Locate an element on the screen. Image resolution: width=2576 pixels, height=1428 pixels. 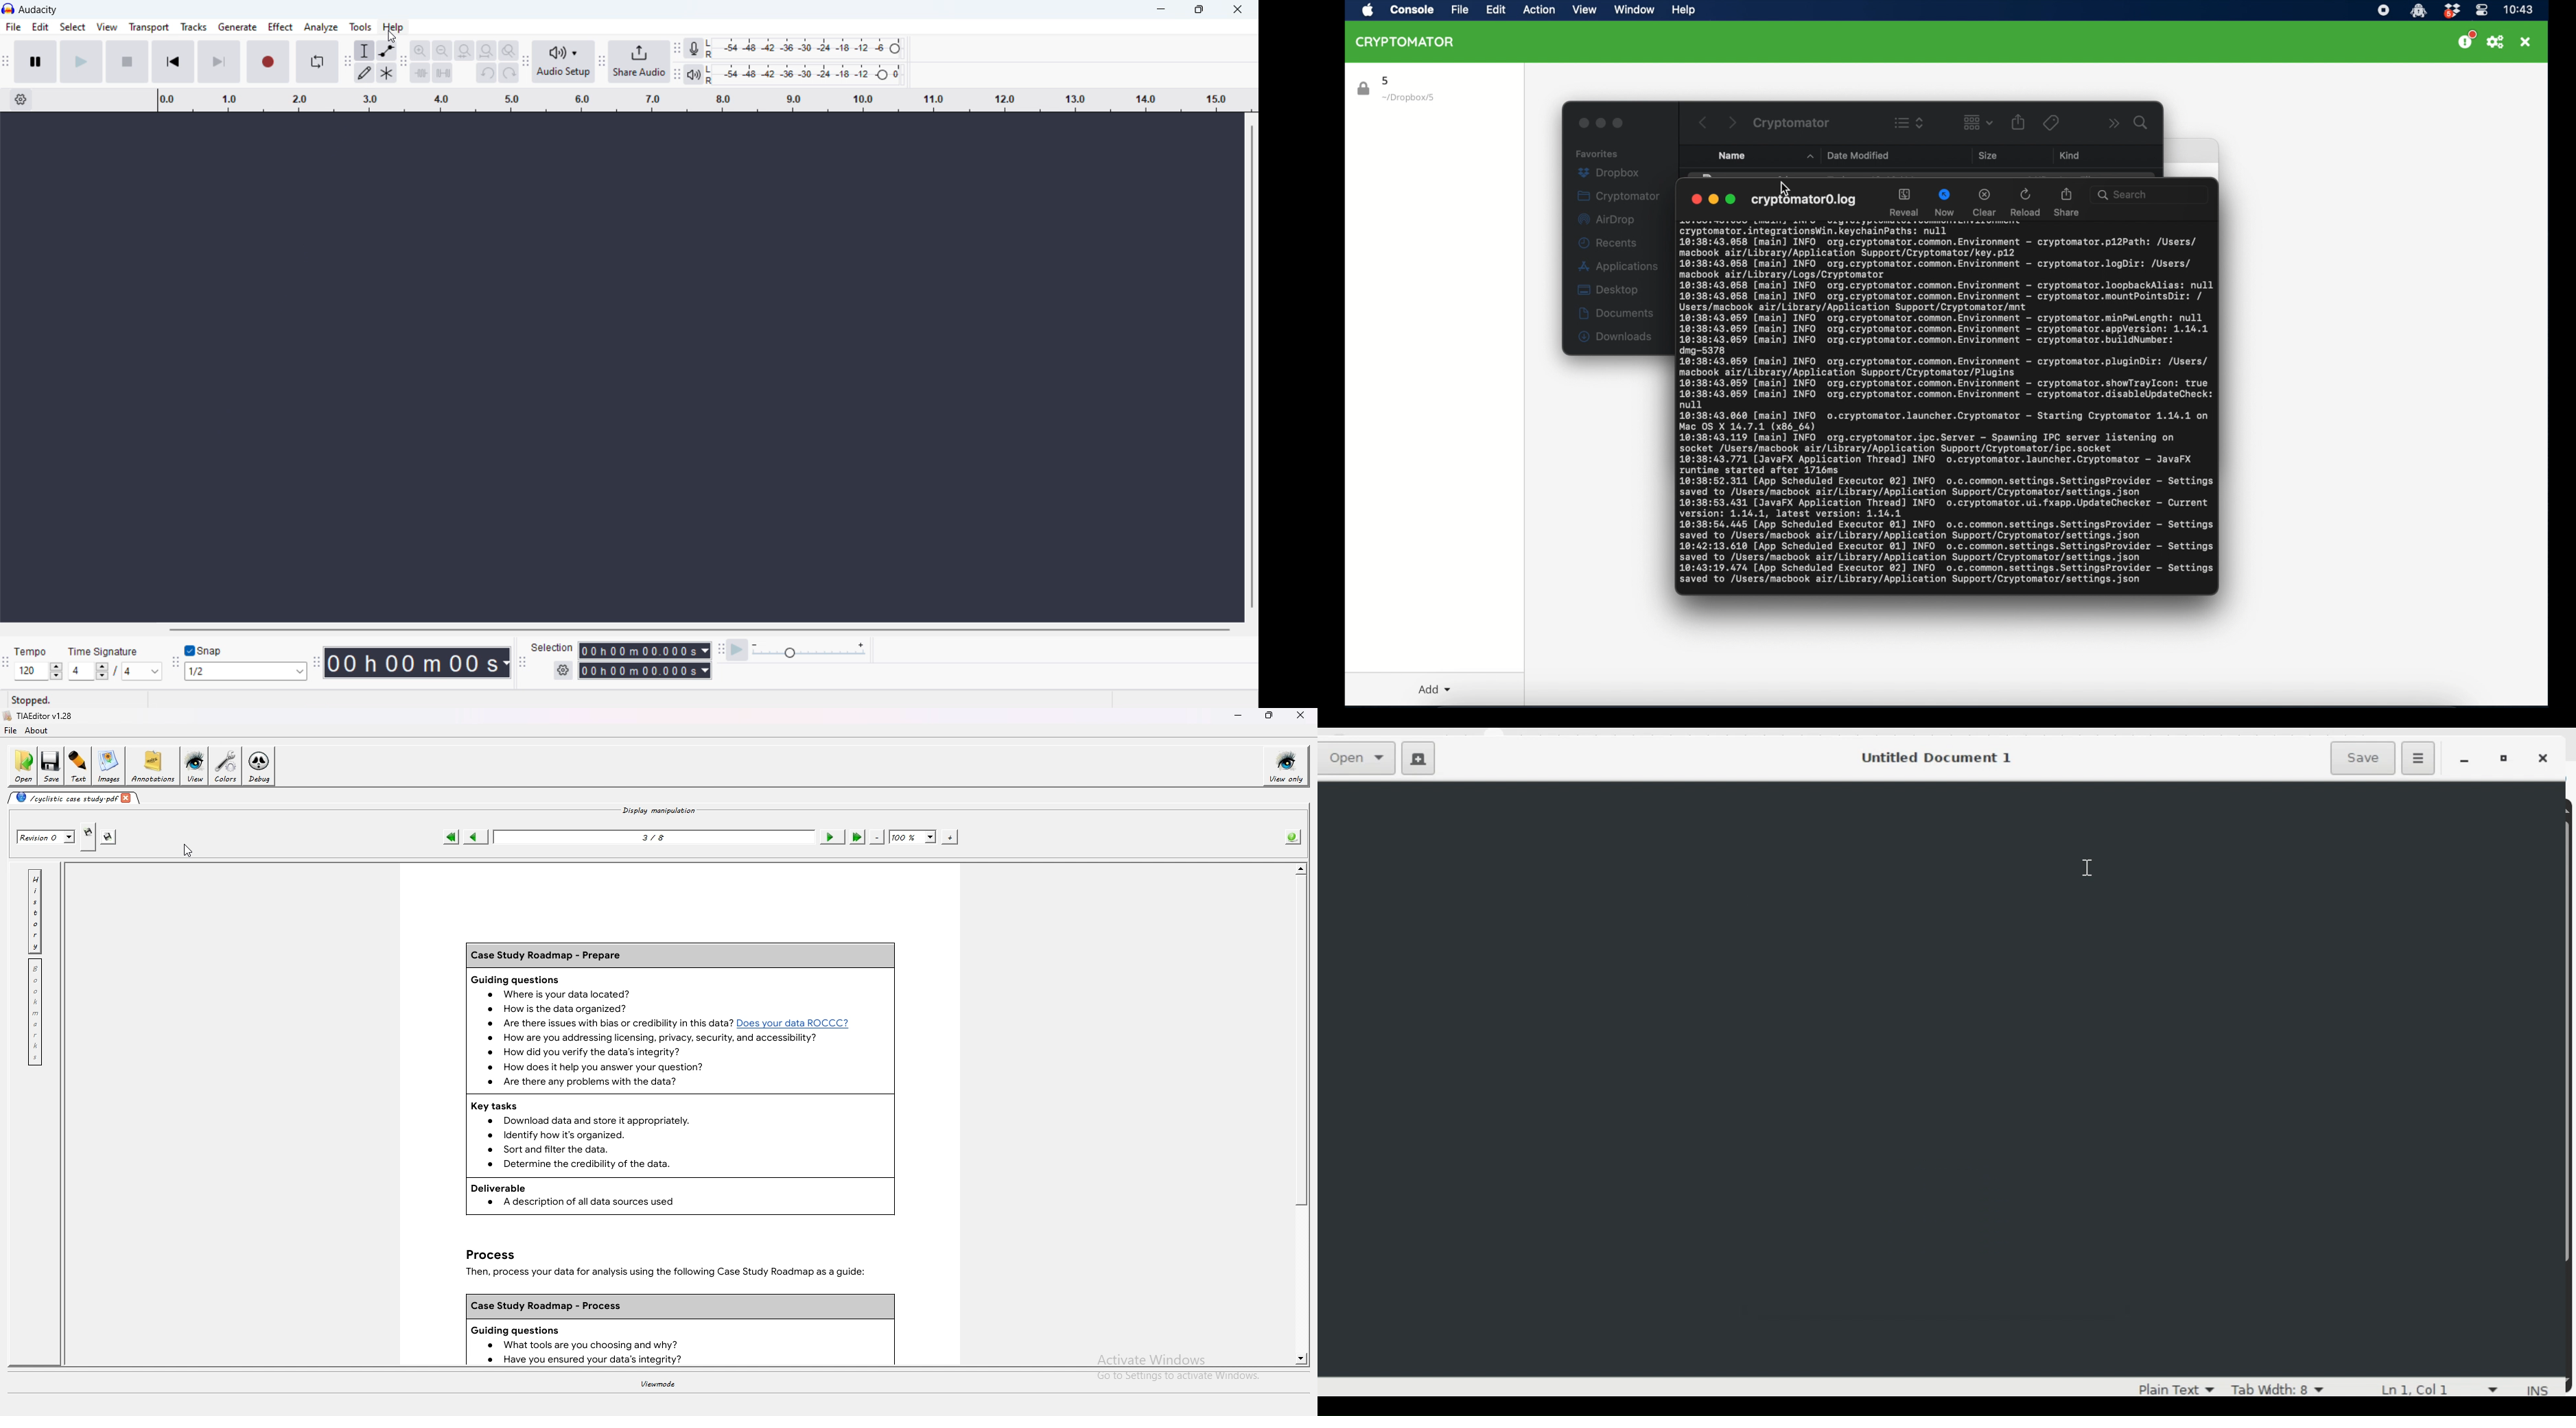
Create a new Document is located at coordinates (1418, 760).